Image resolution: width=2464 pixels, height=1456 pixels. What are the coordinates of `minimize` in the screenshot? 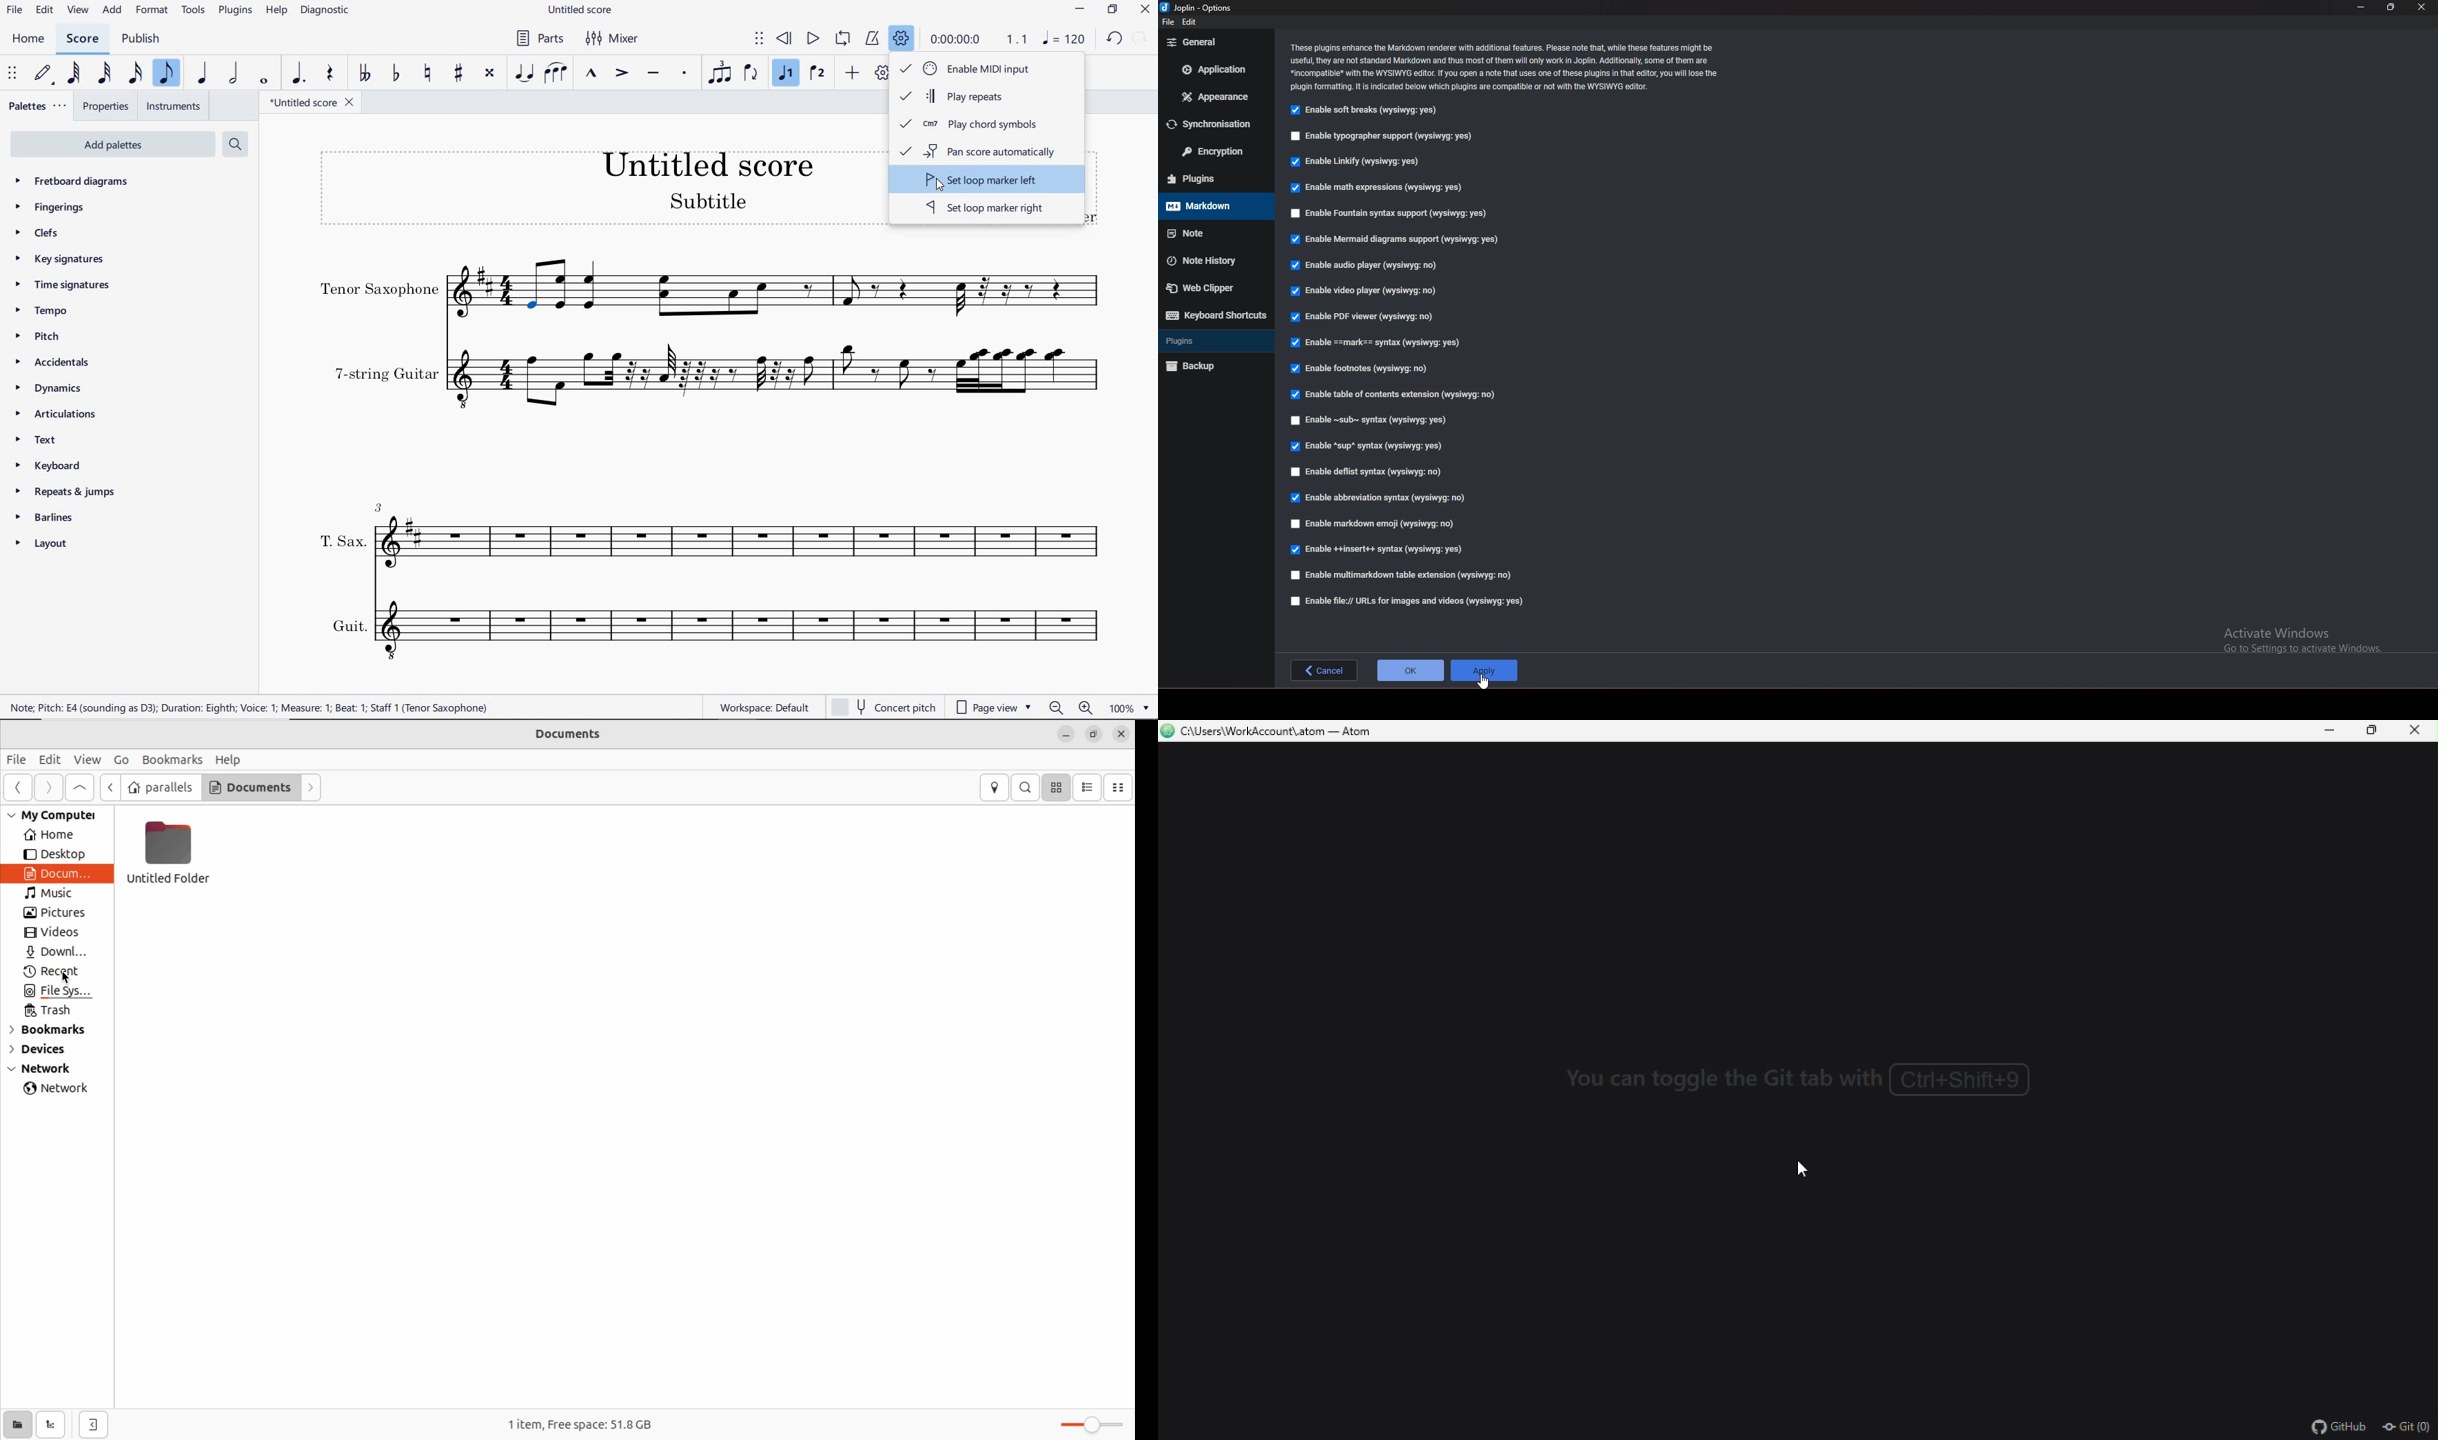 It's located at (2328, 733).